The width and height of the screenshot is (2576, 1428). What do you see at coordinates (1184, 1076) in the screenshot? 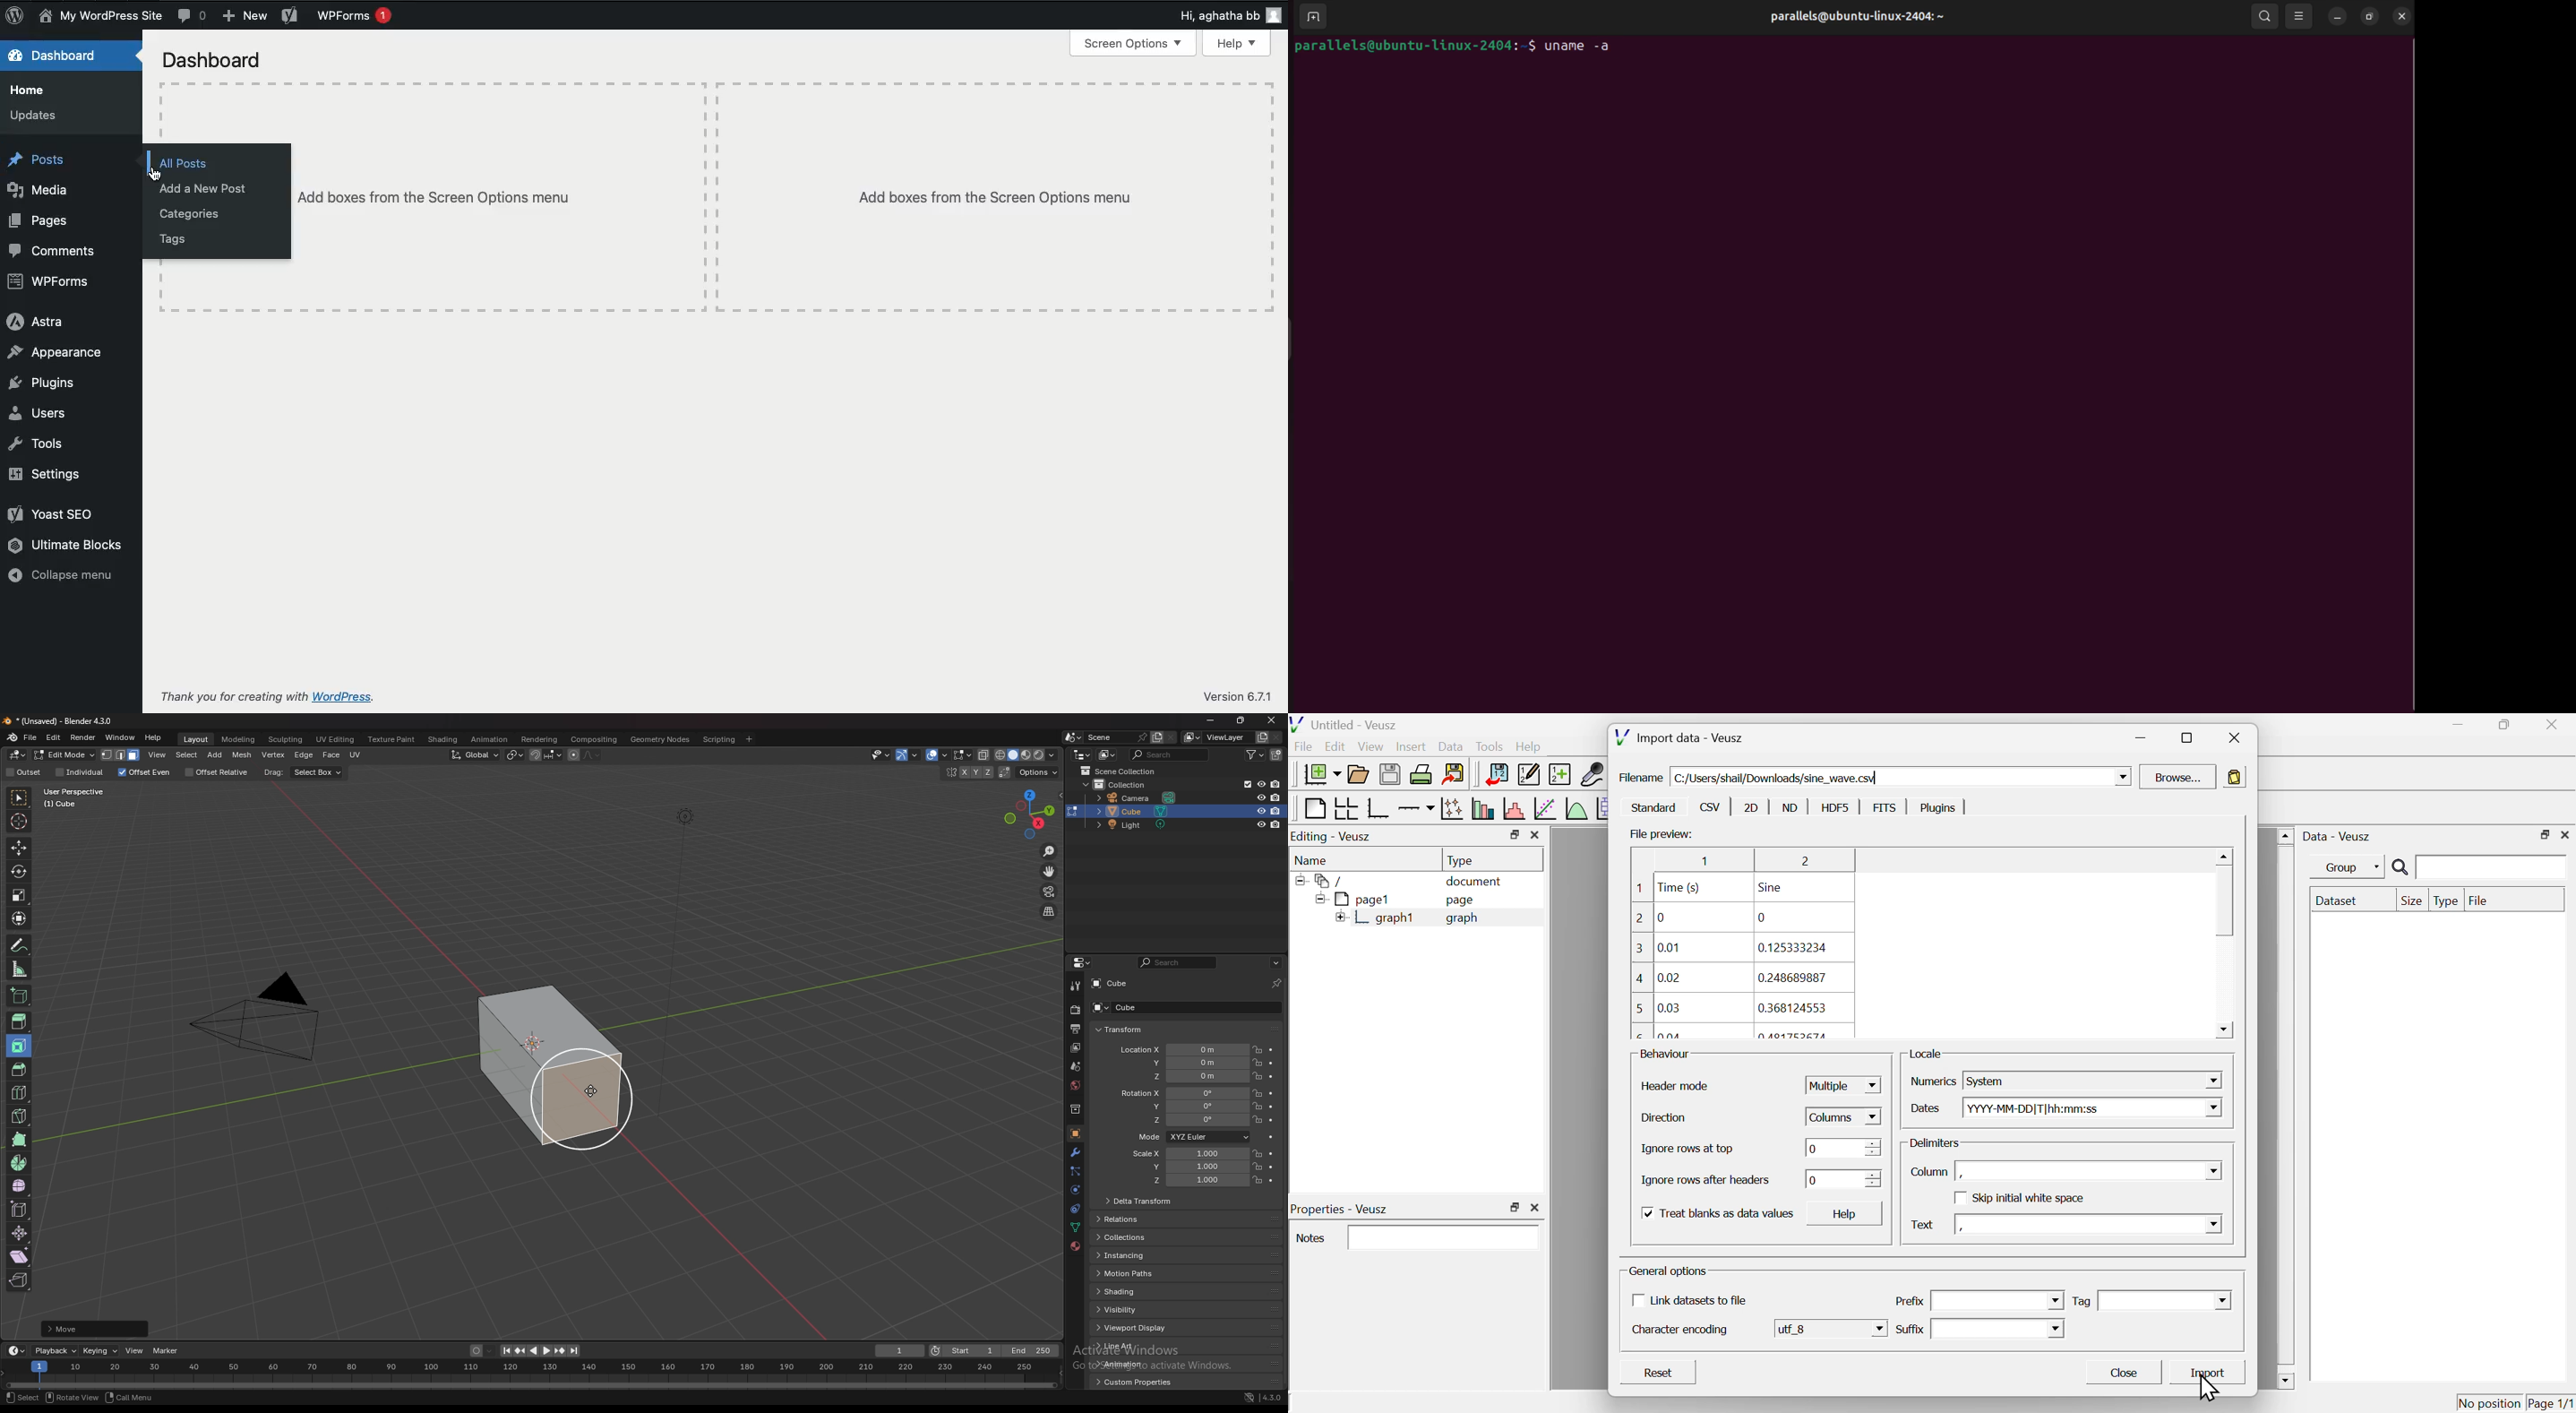
I see `location z` at bounding box center [1184, 1076].